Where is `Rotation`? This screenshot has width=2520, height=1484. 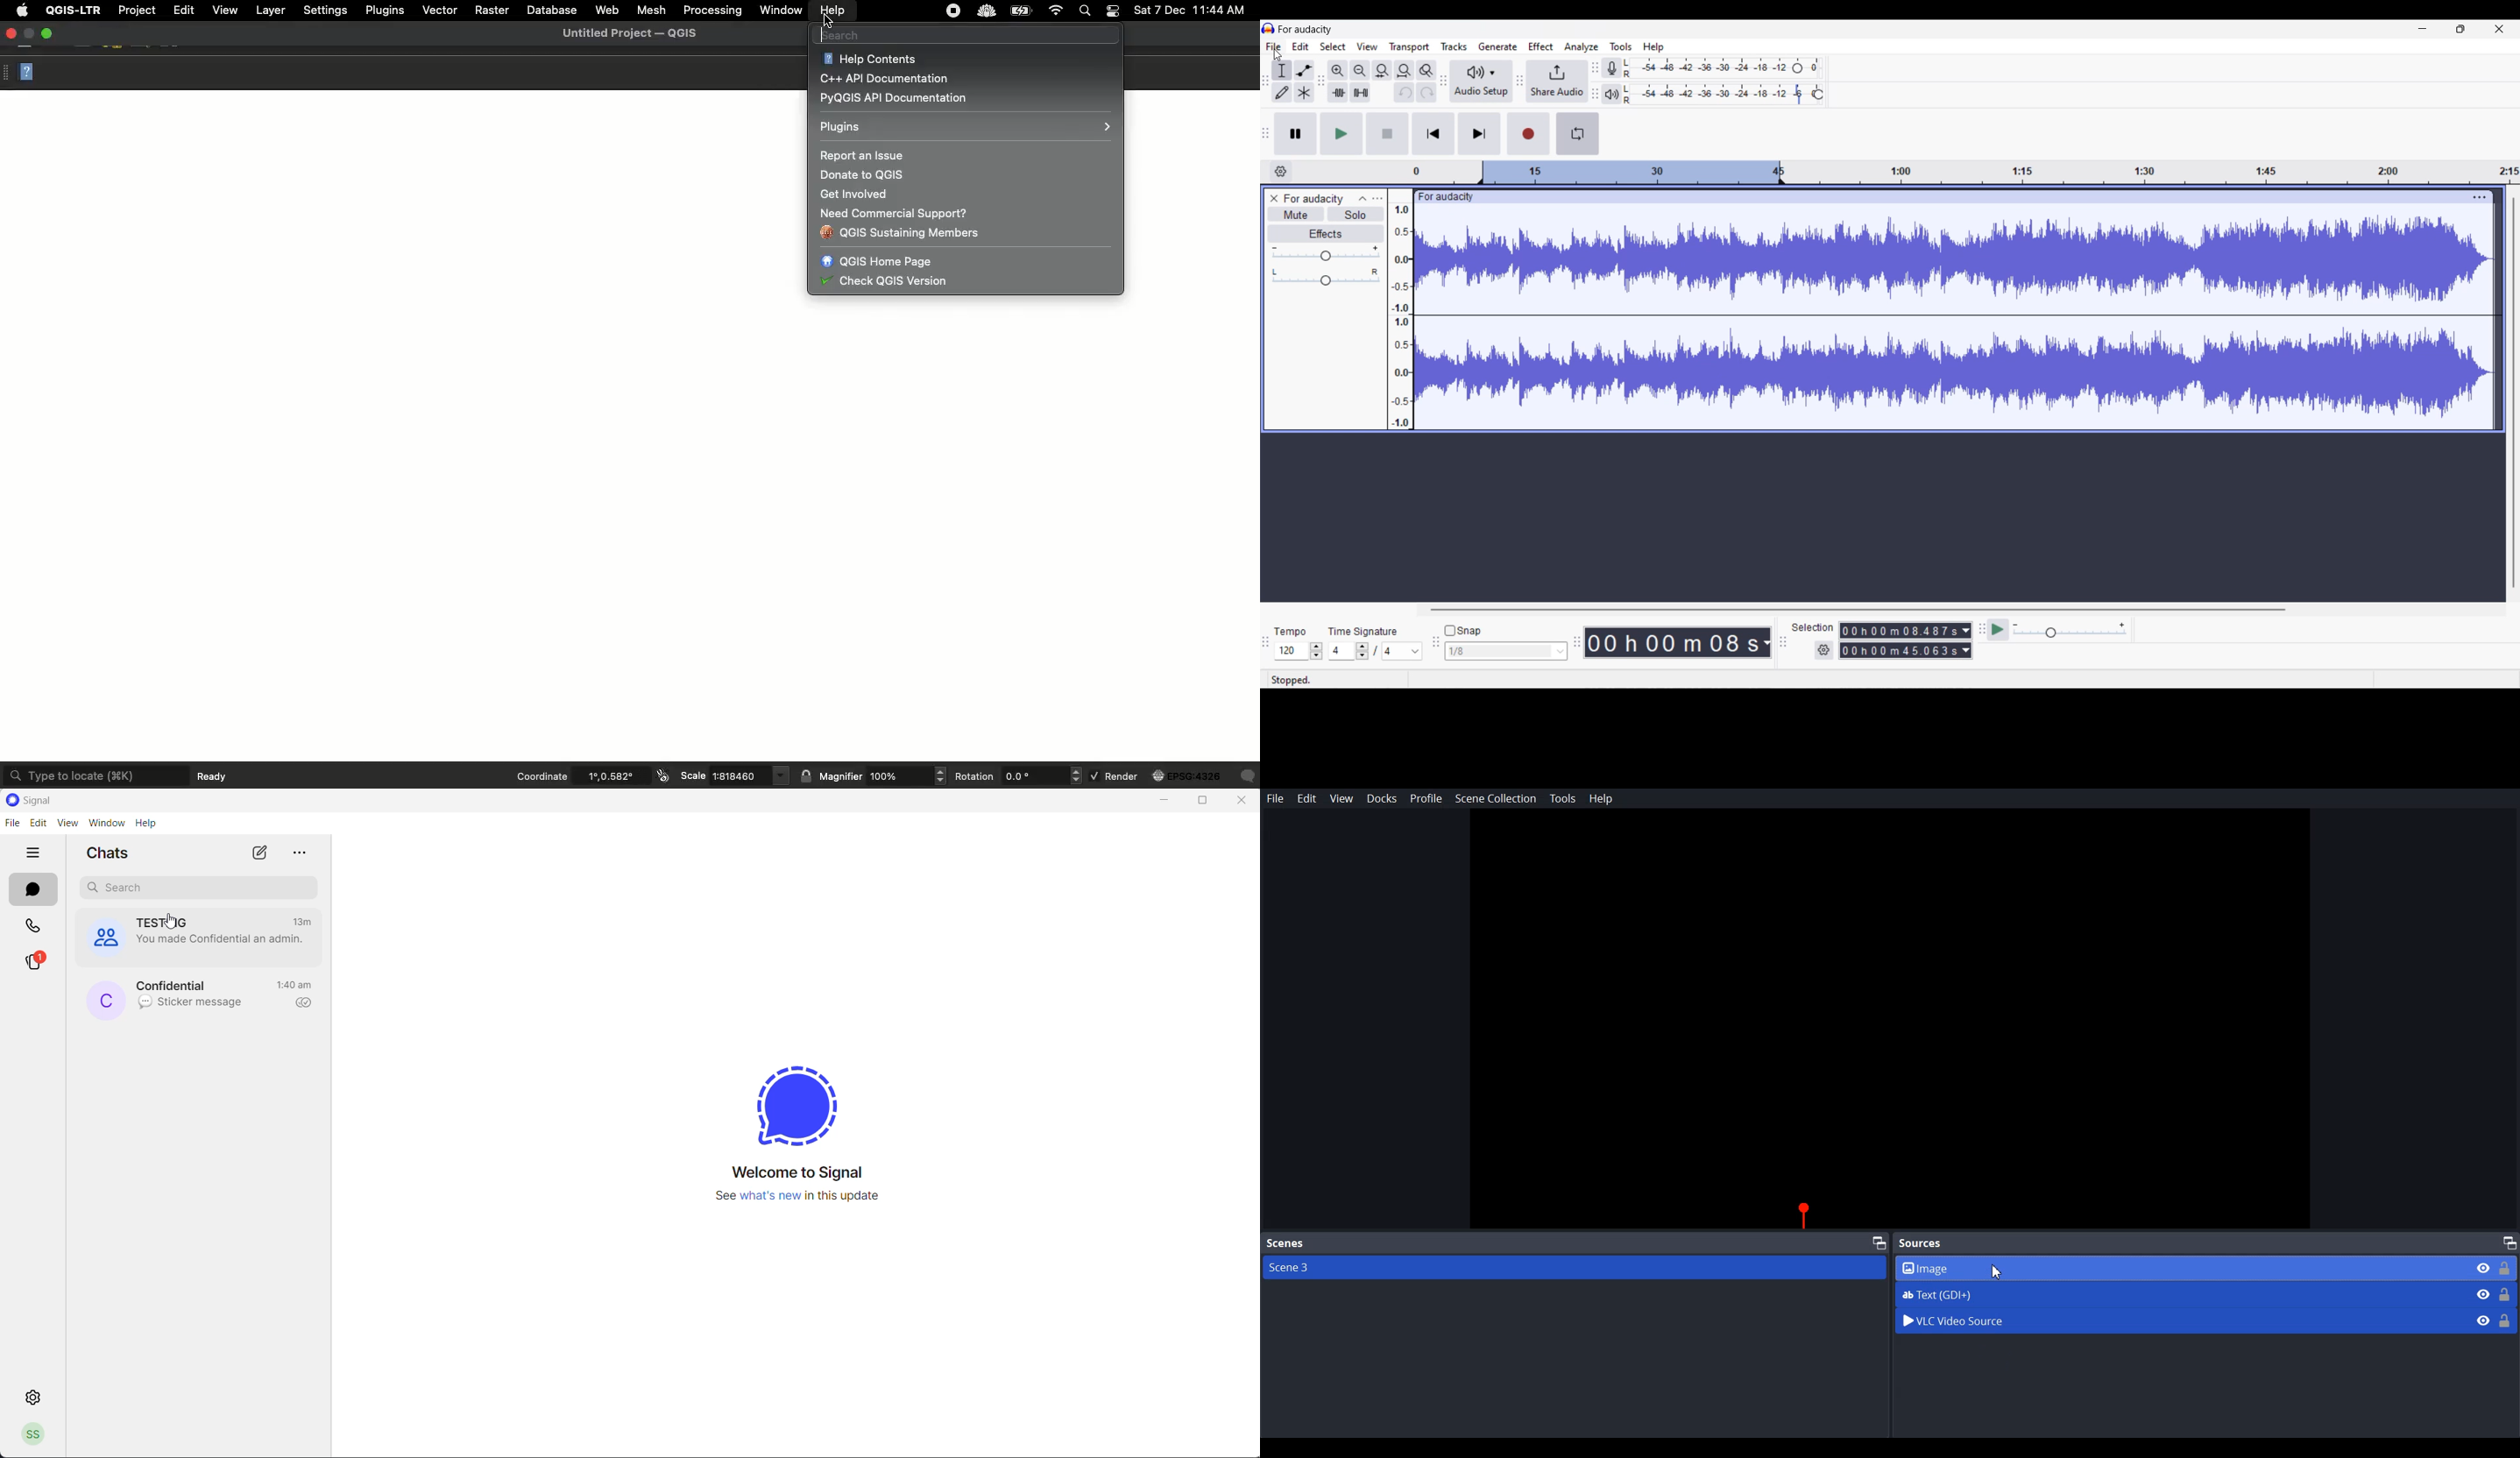 Rotation is located at coordinates (1016, 778).